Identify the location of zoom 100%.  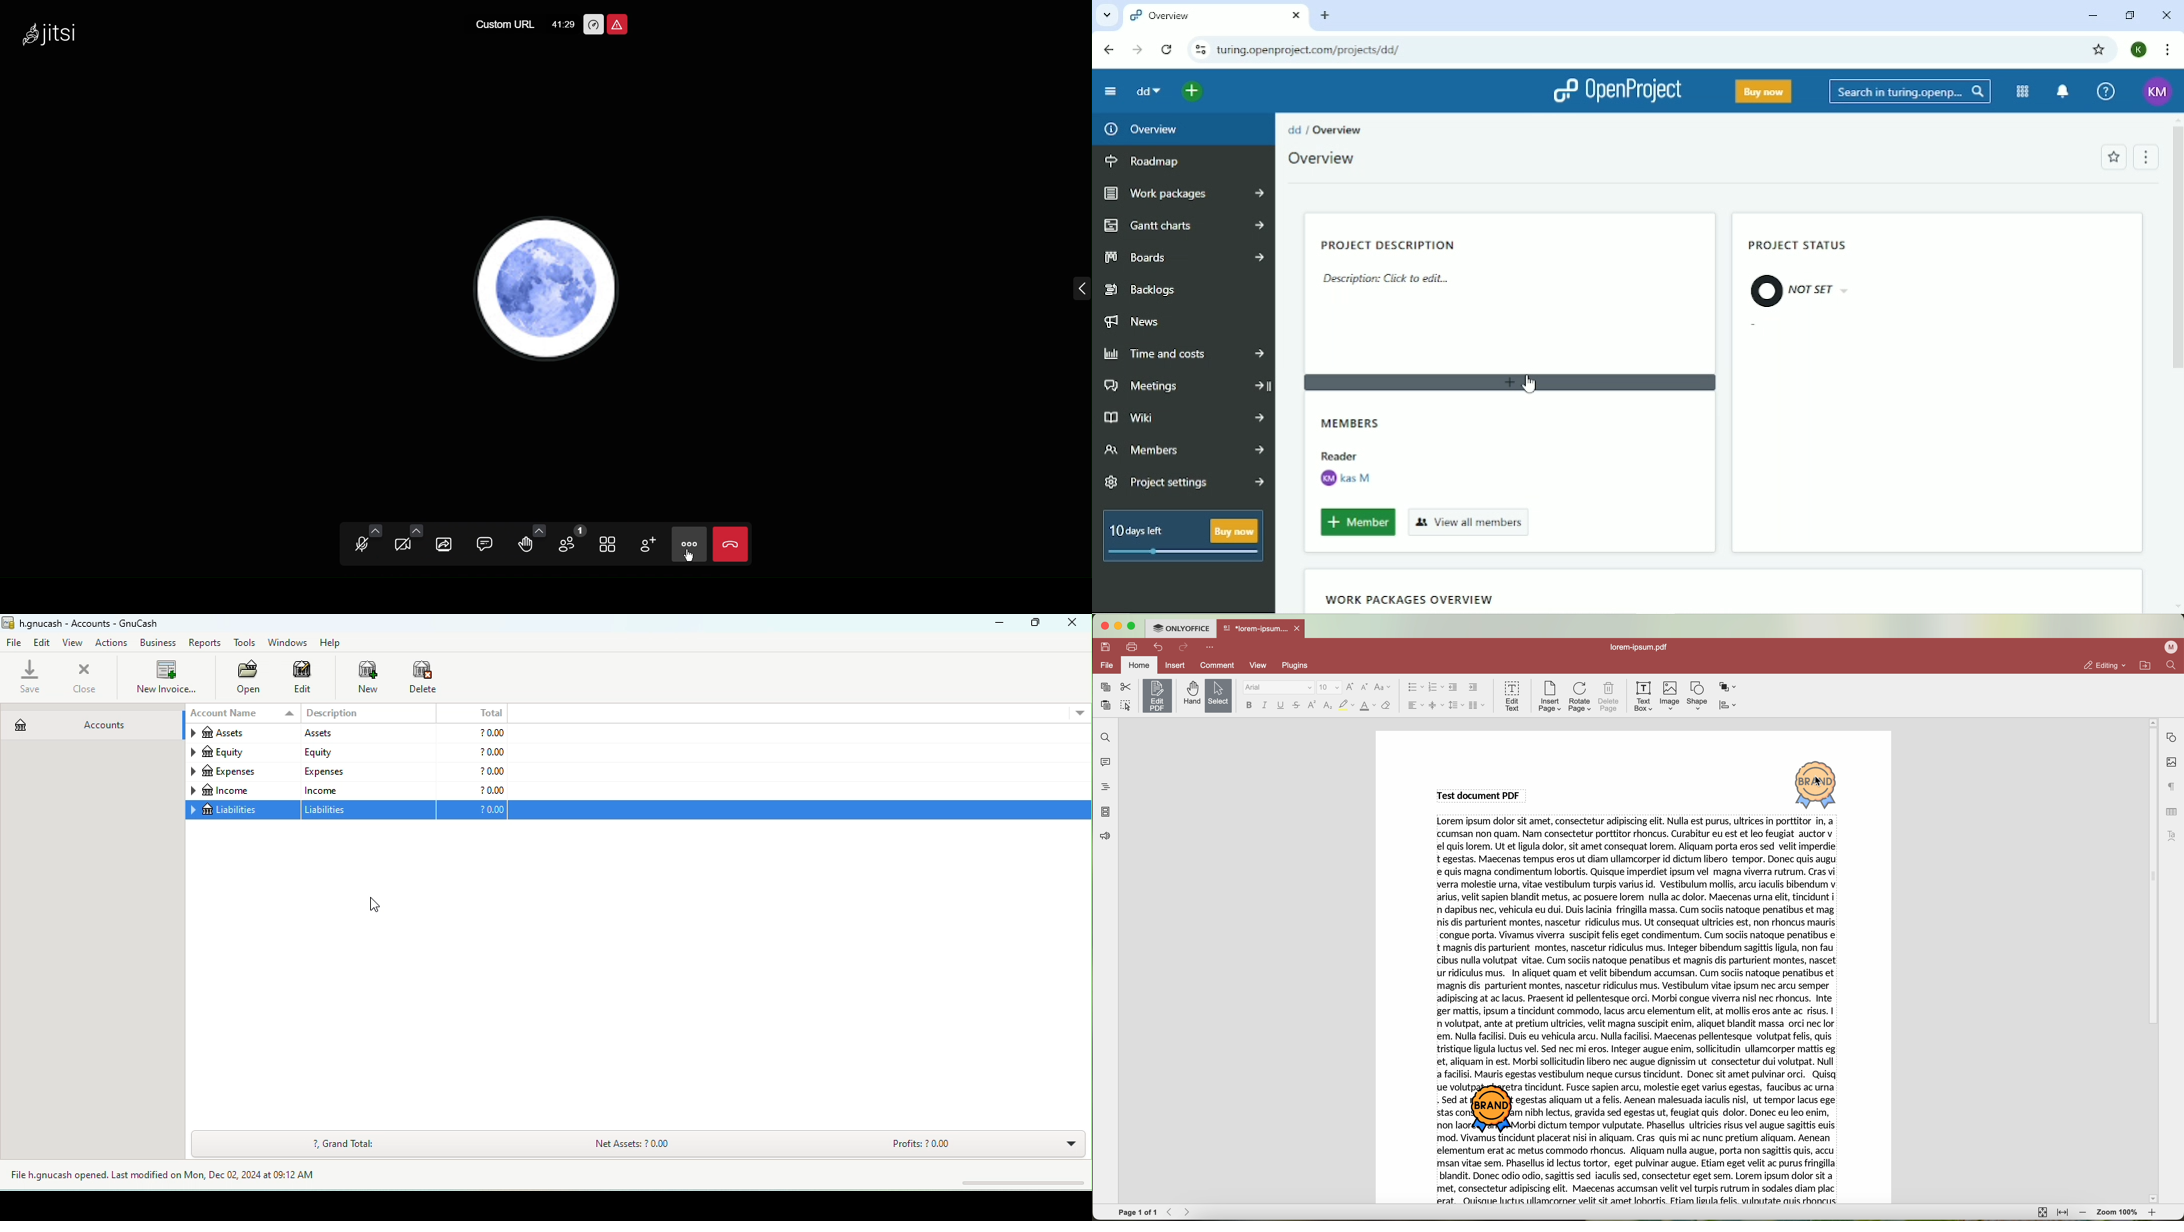
(2118, 1214).